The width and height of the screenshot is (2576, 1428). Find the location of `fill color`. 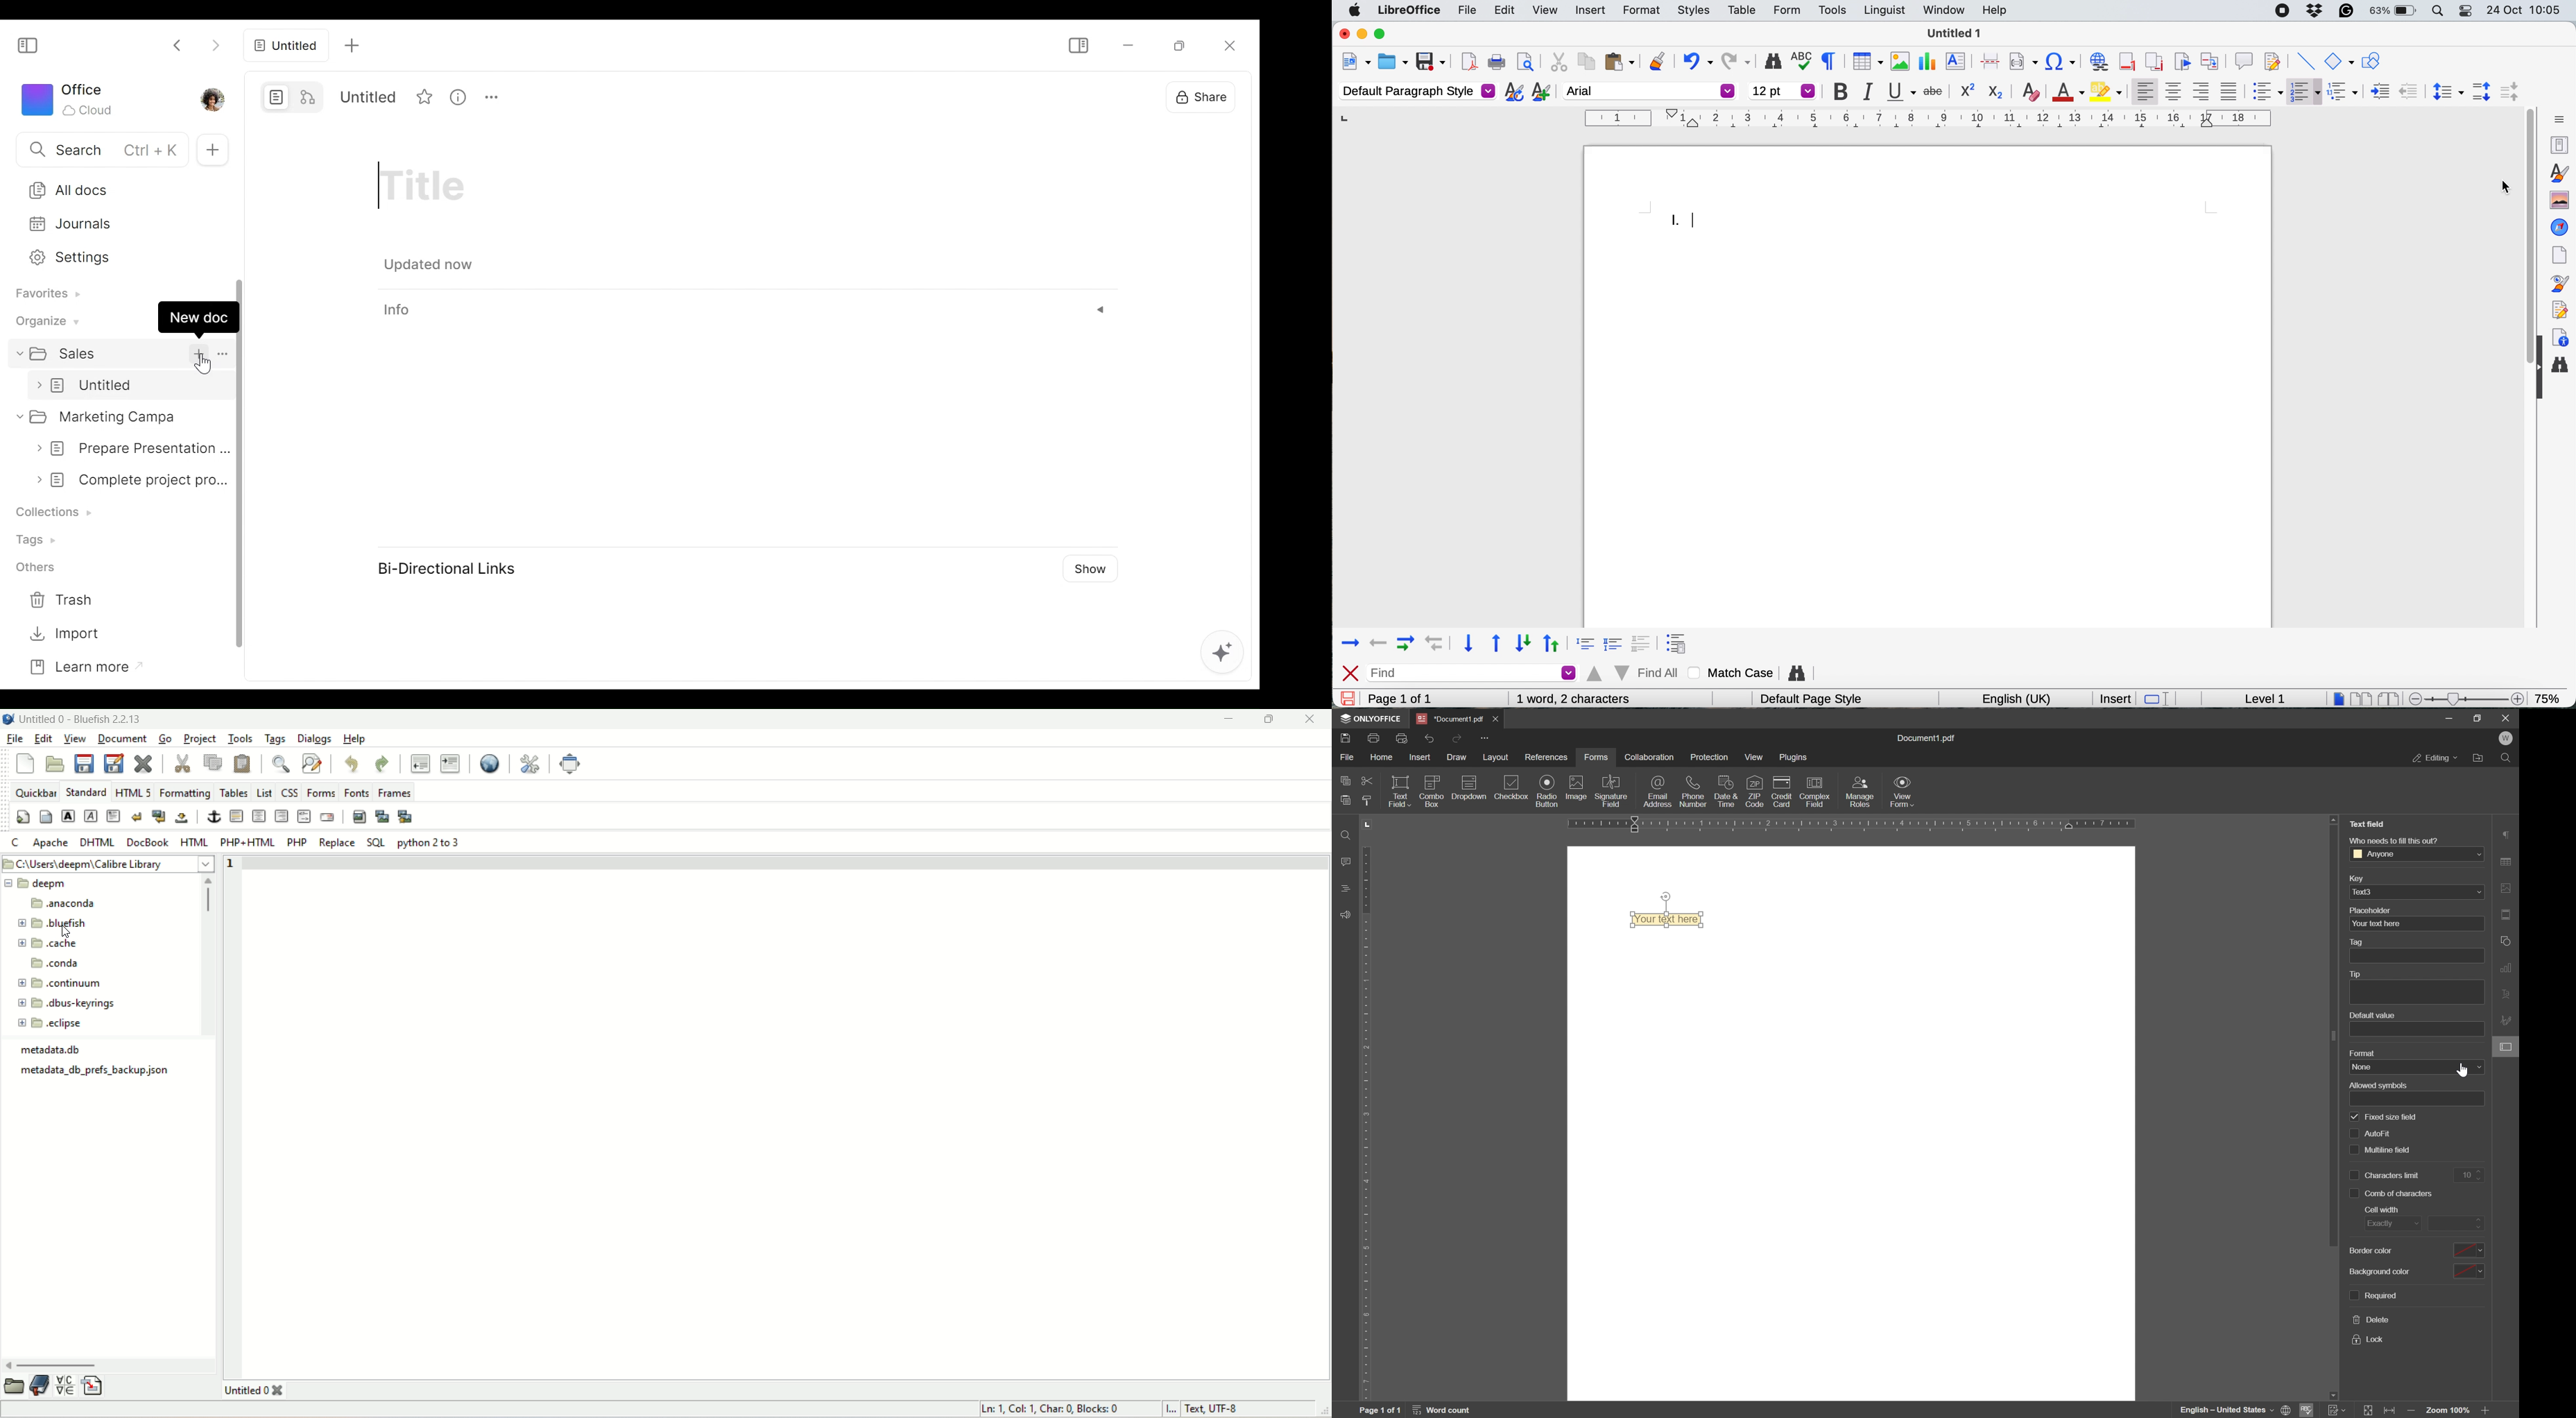

fill color is located at coordinates (2106, 91).